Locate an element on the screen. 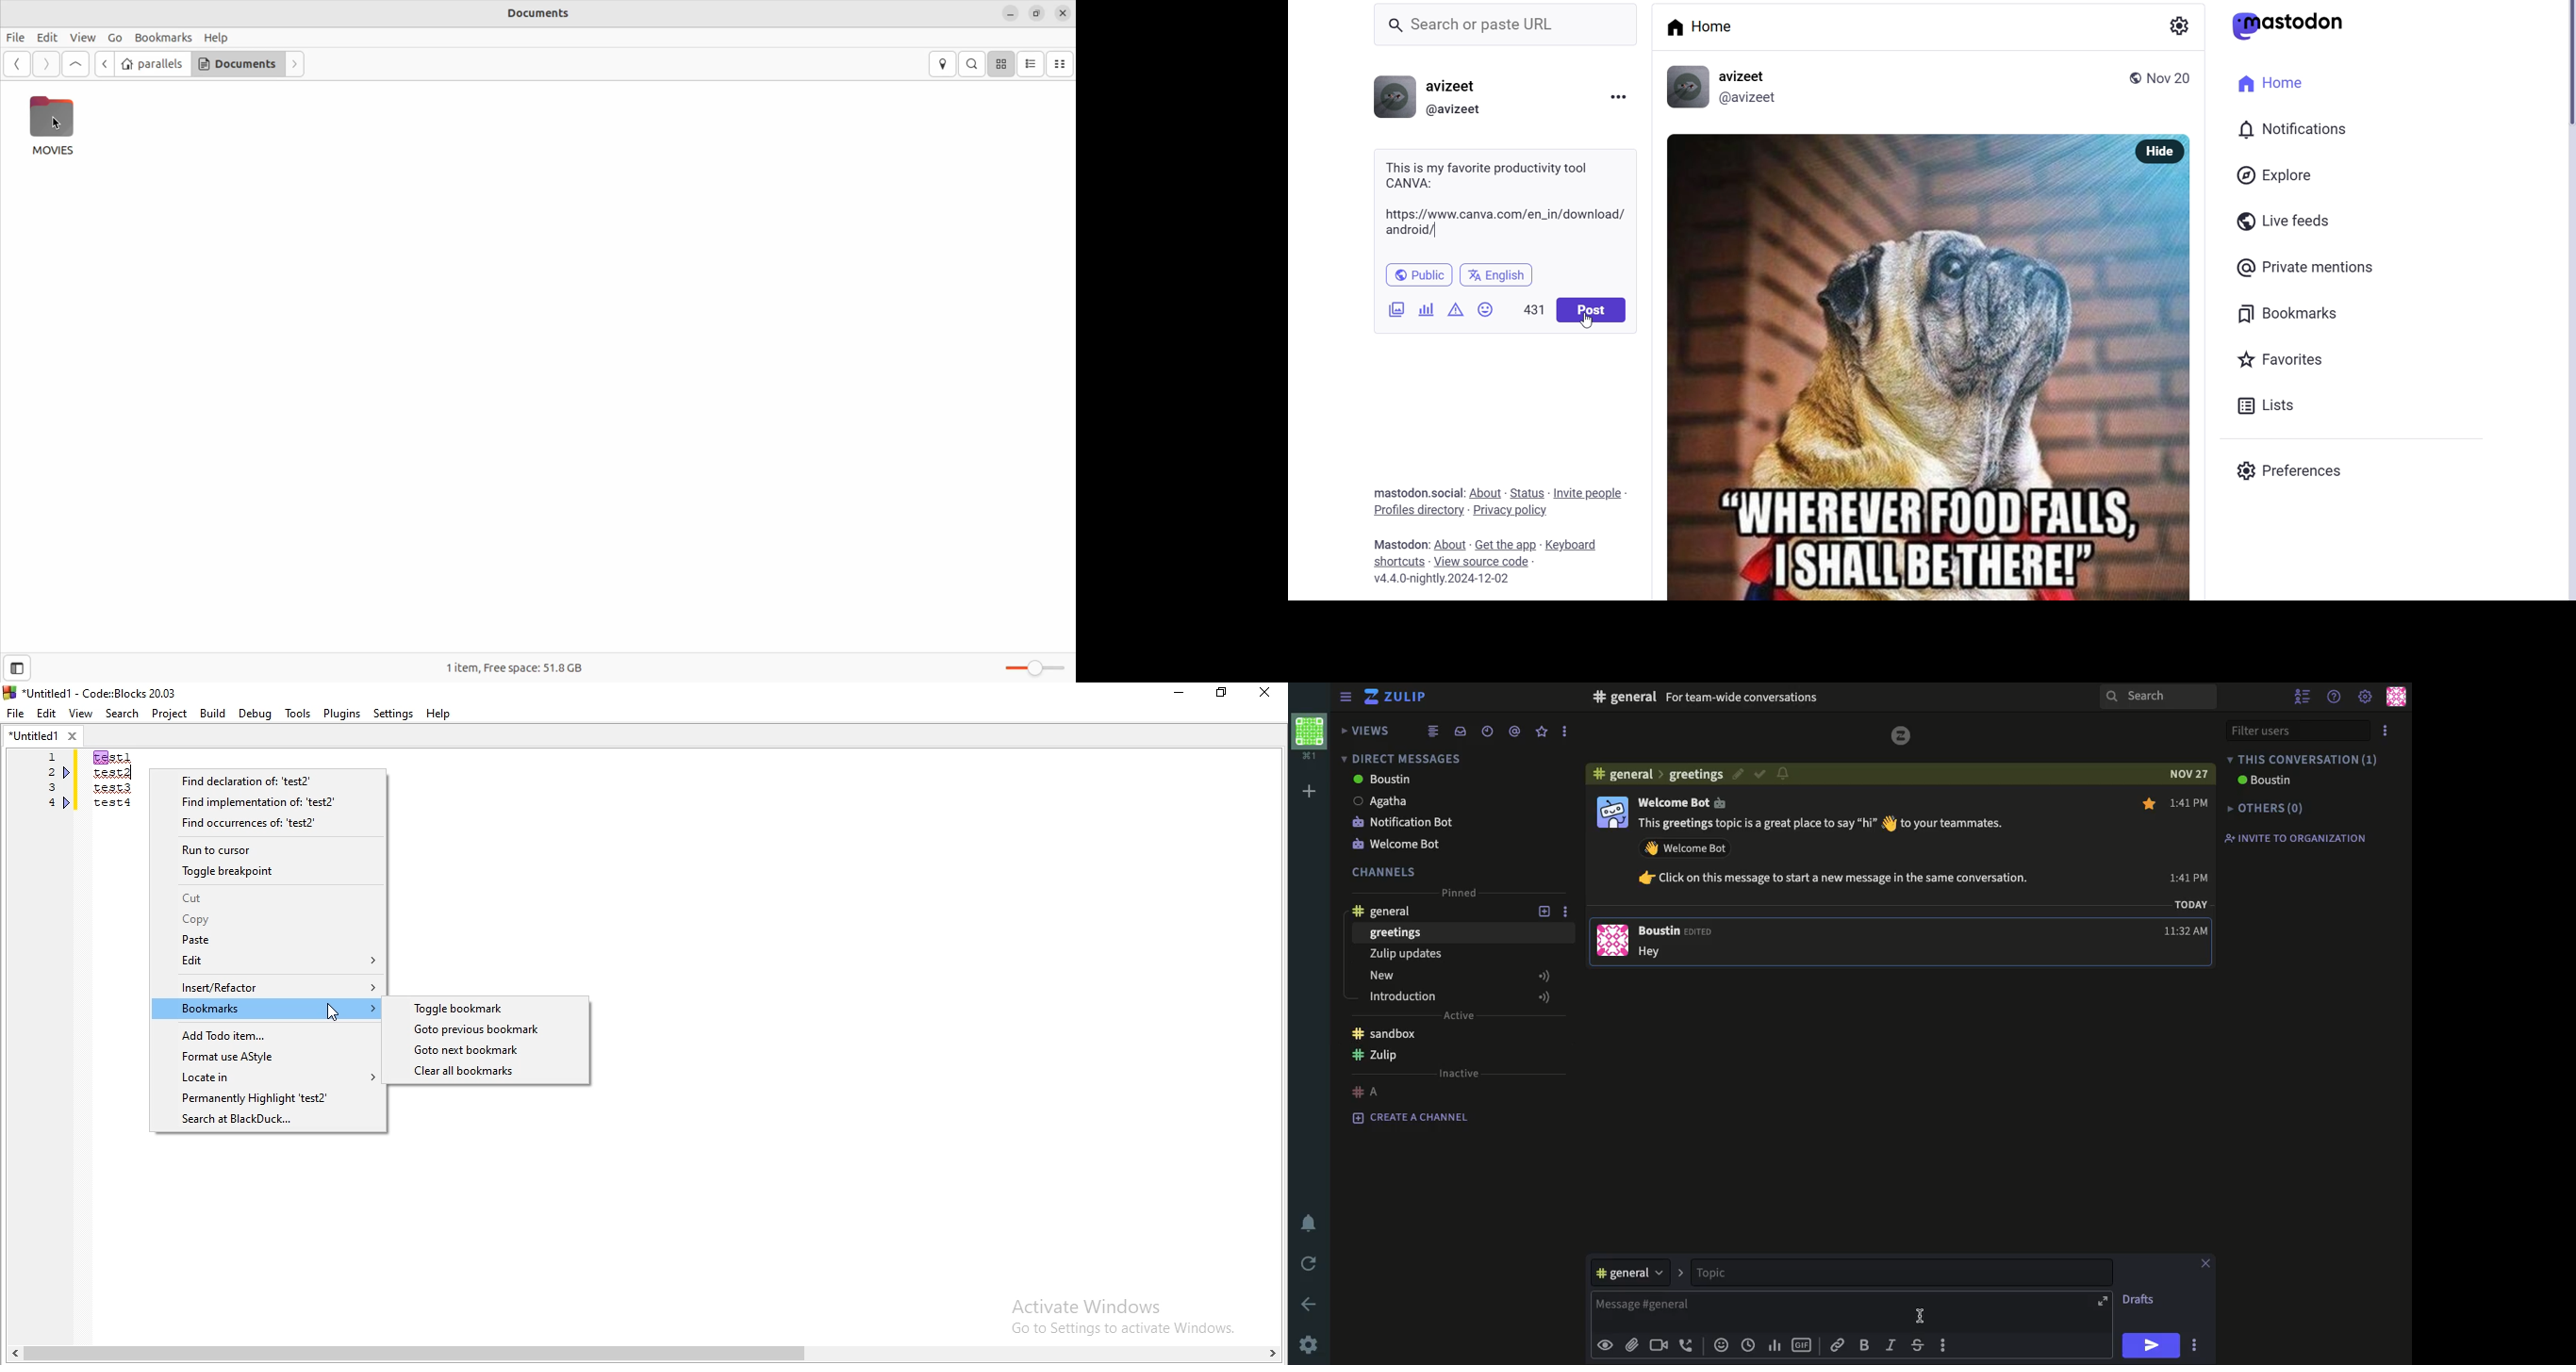 This screenshot has width=2576, height=1372. cursor is located at coordinates (1589, 323).